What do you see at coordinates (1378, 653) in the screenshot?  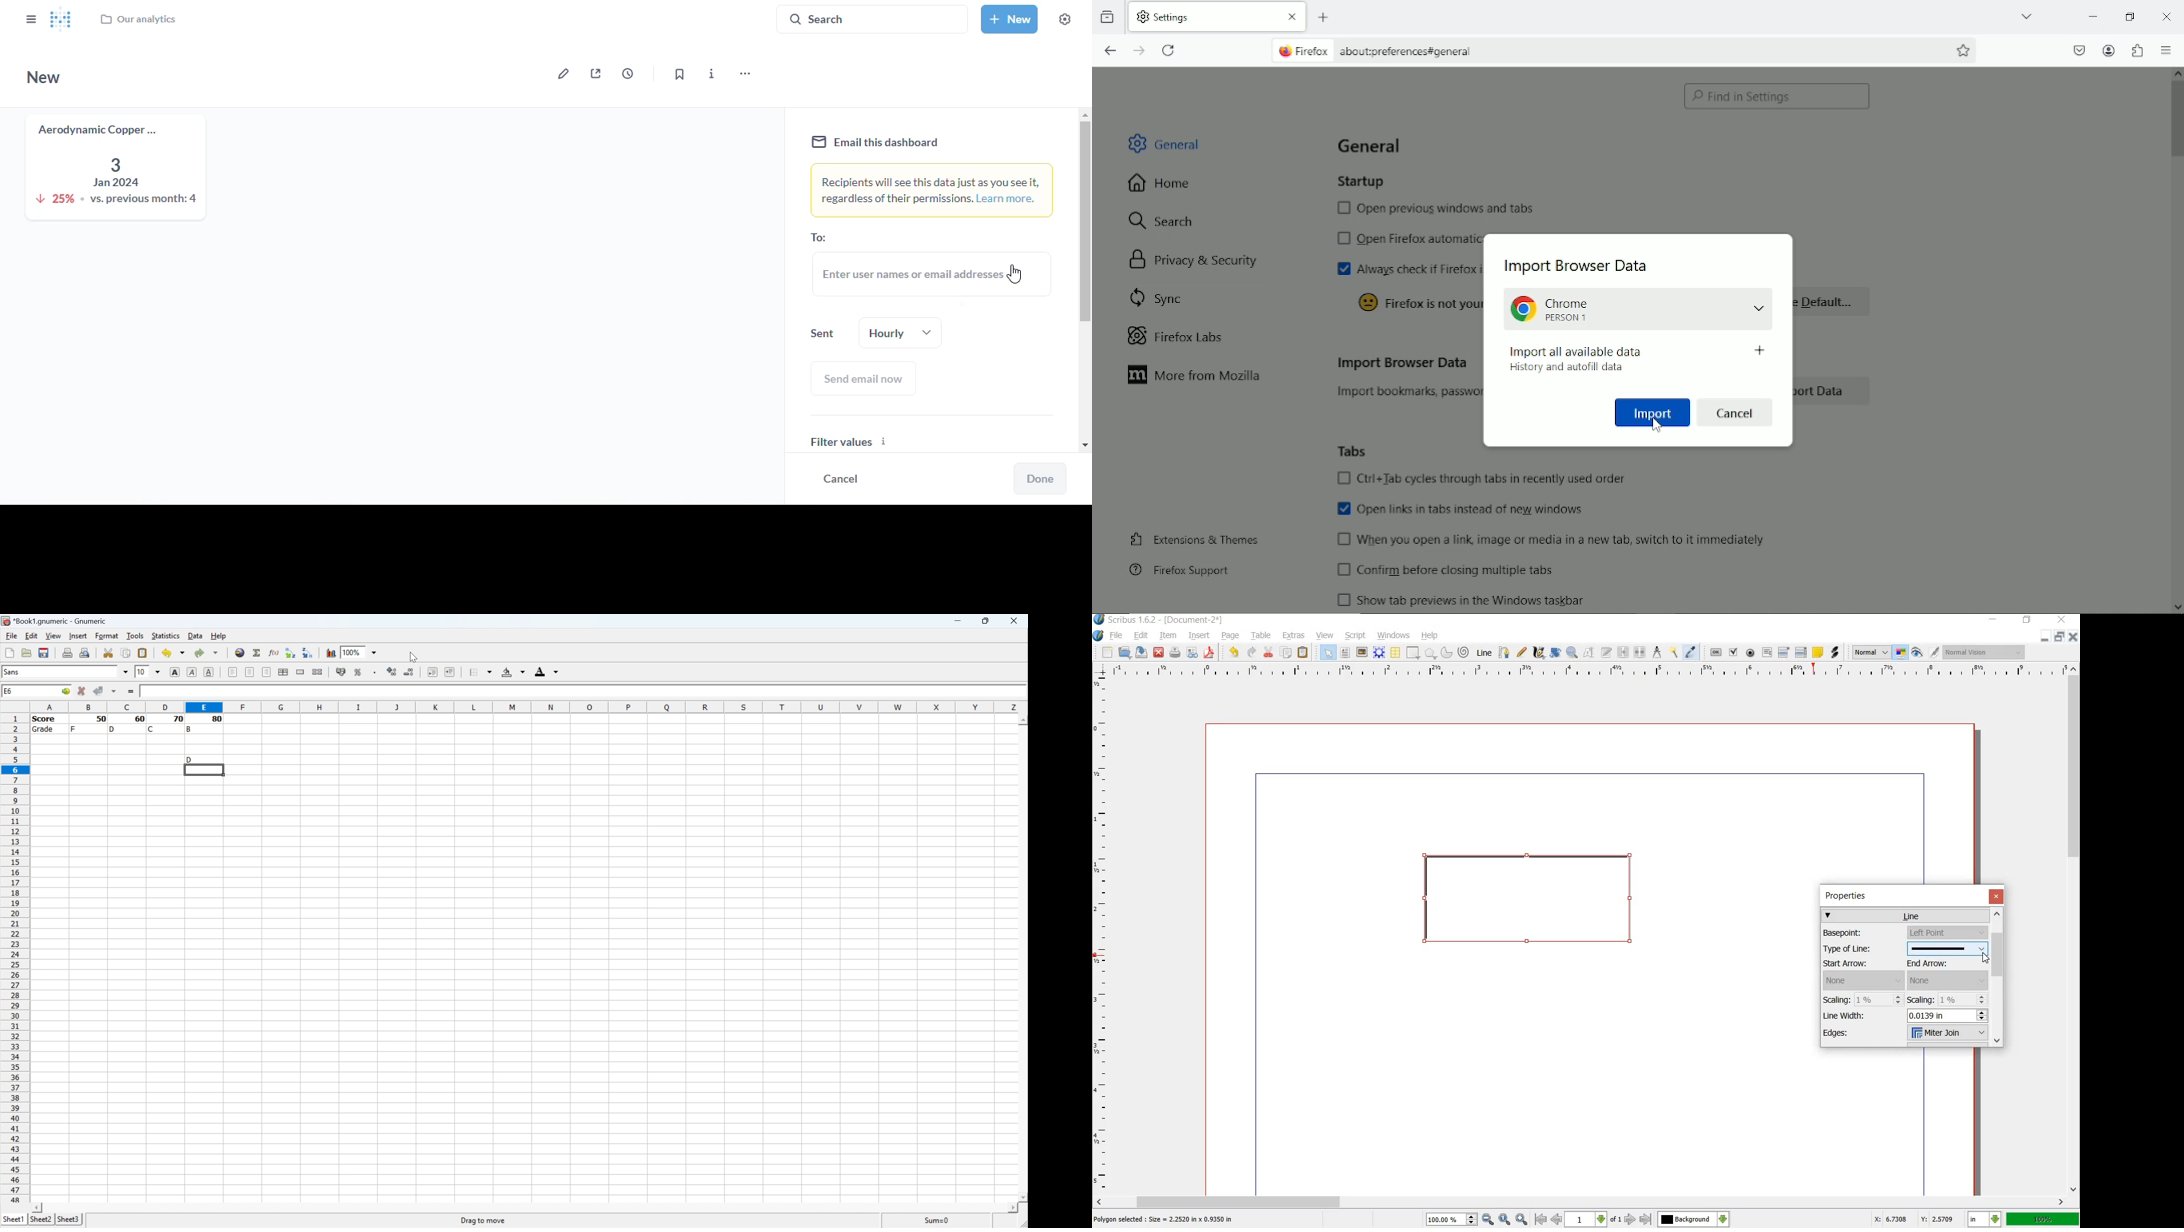 I see `RENDER FRAME` at bounding box center [1378, 653].